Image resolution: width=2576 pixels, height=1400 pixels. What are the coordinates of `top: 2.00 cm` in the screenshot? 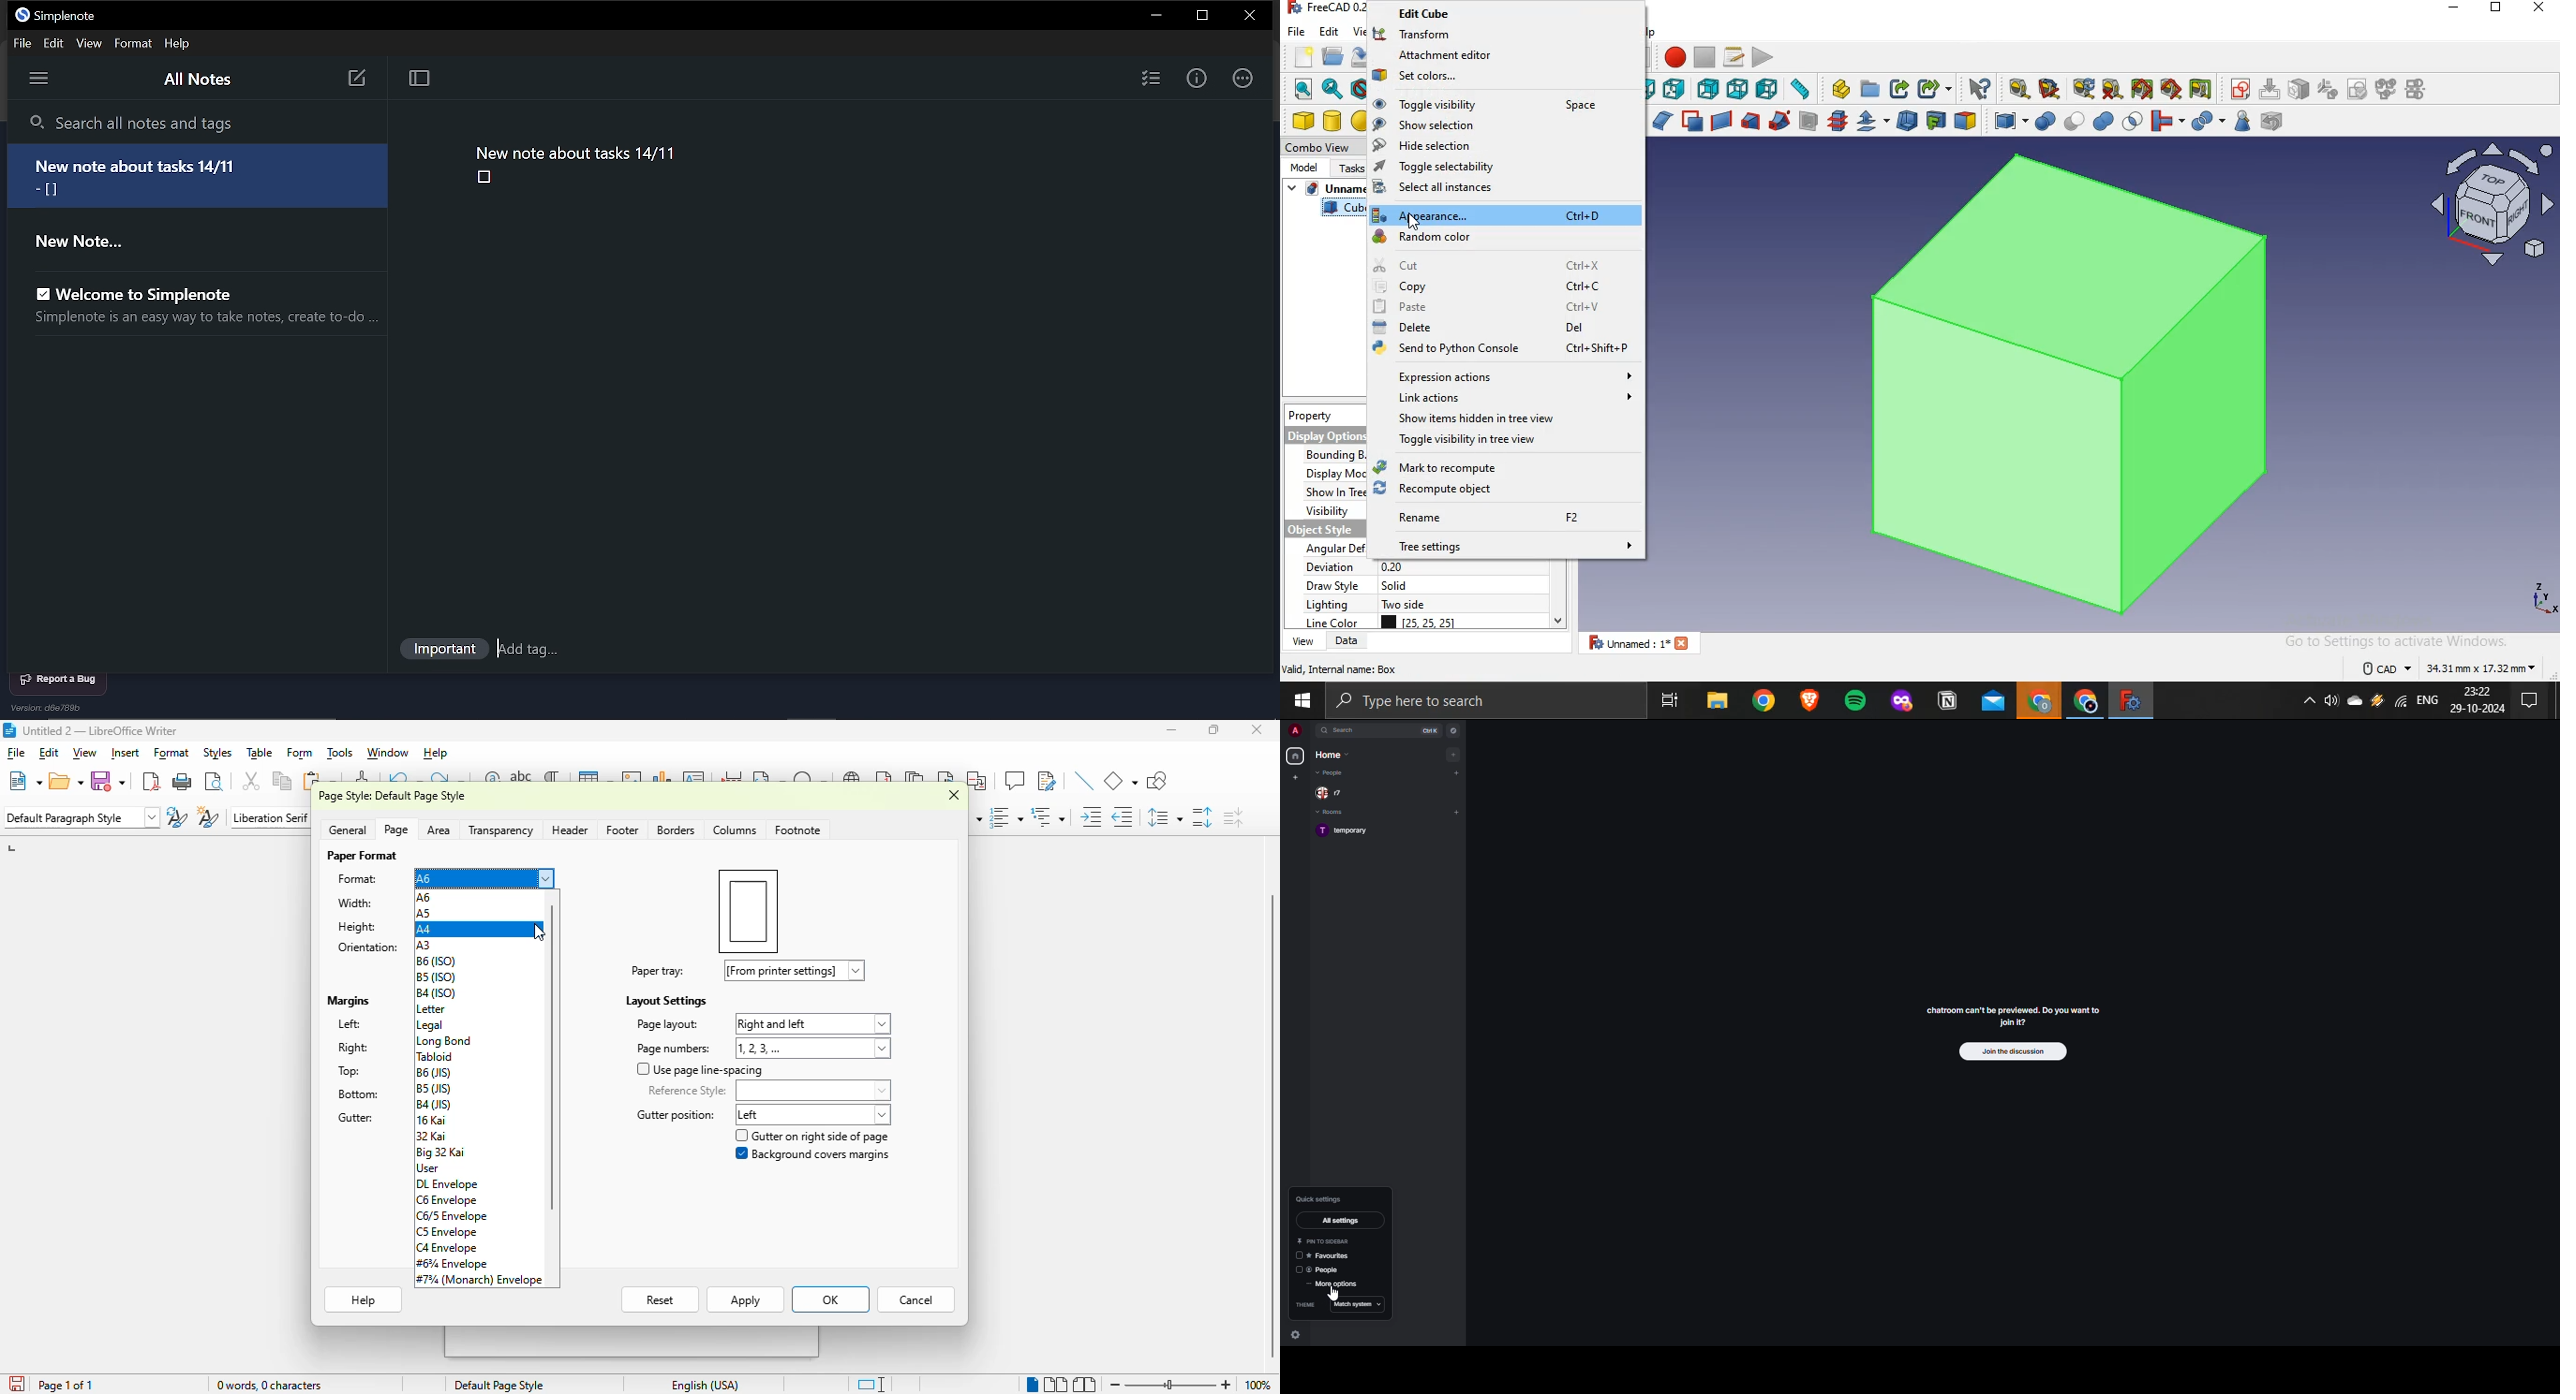 It's located at (360, 1070).